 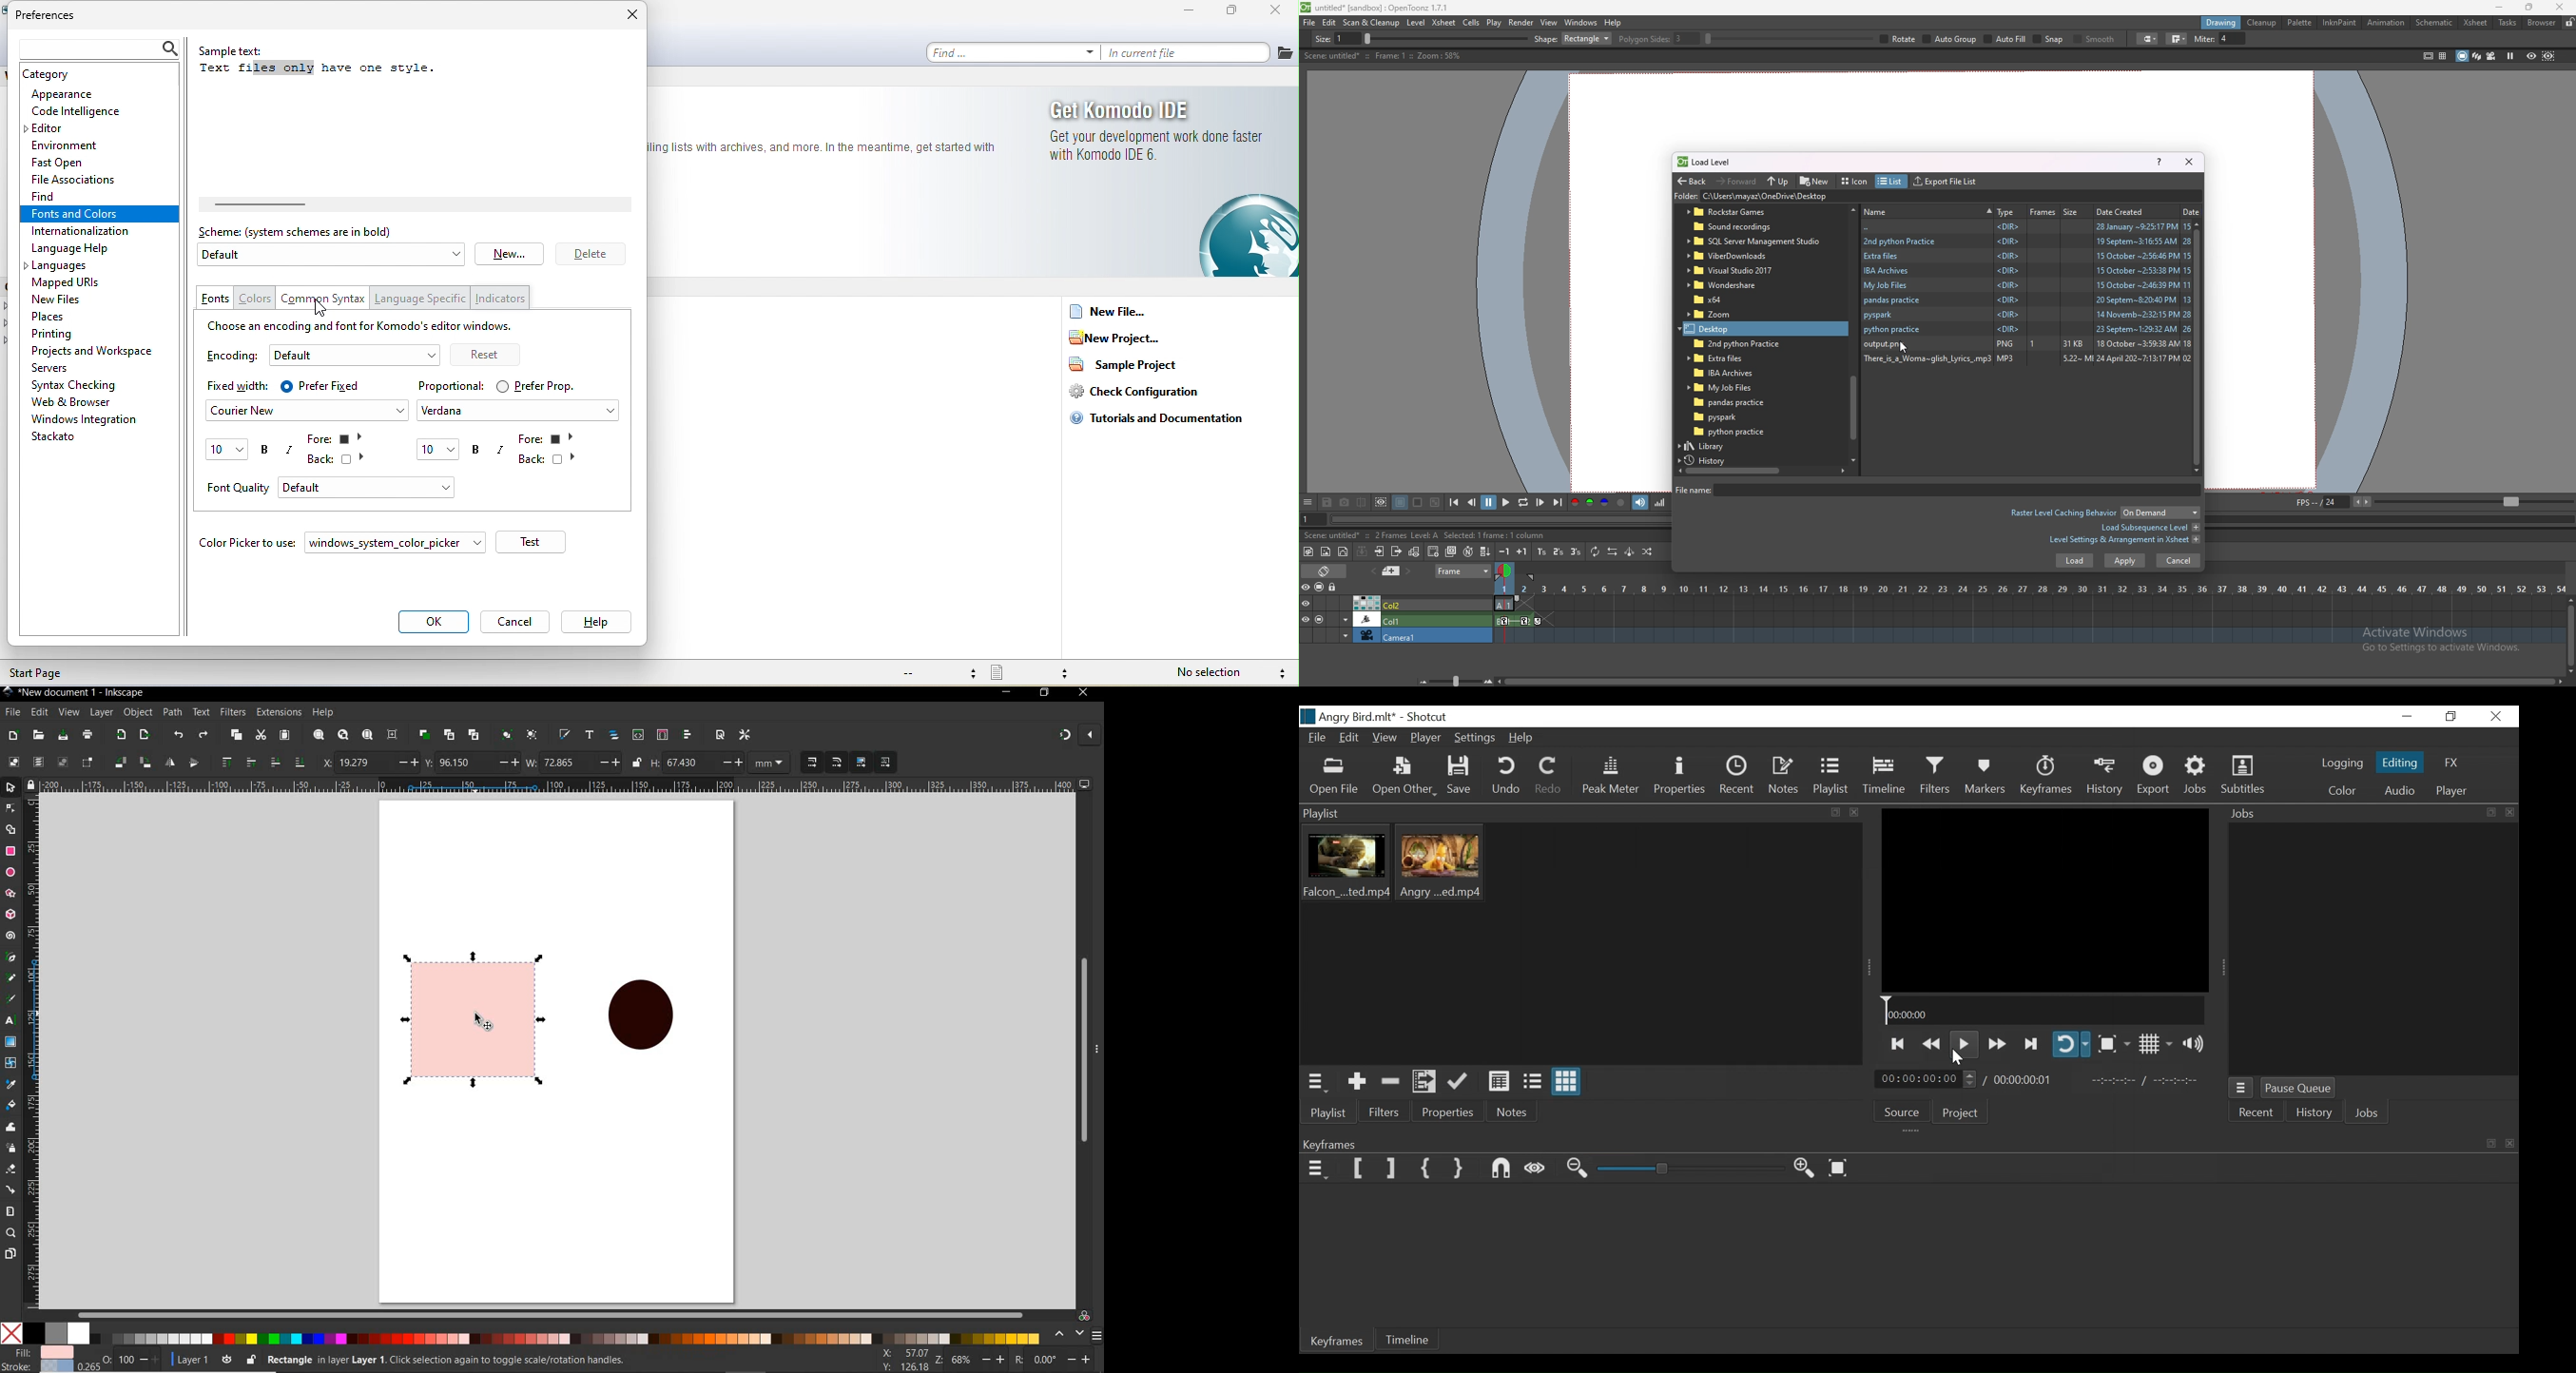 What do you see at coordinates (1351, 738) in the screenshot?
I see `Edit` at bounding box center [1351, 738].